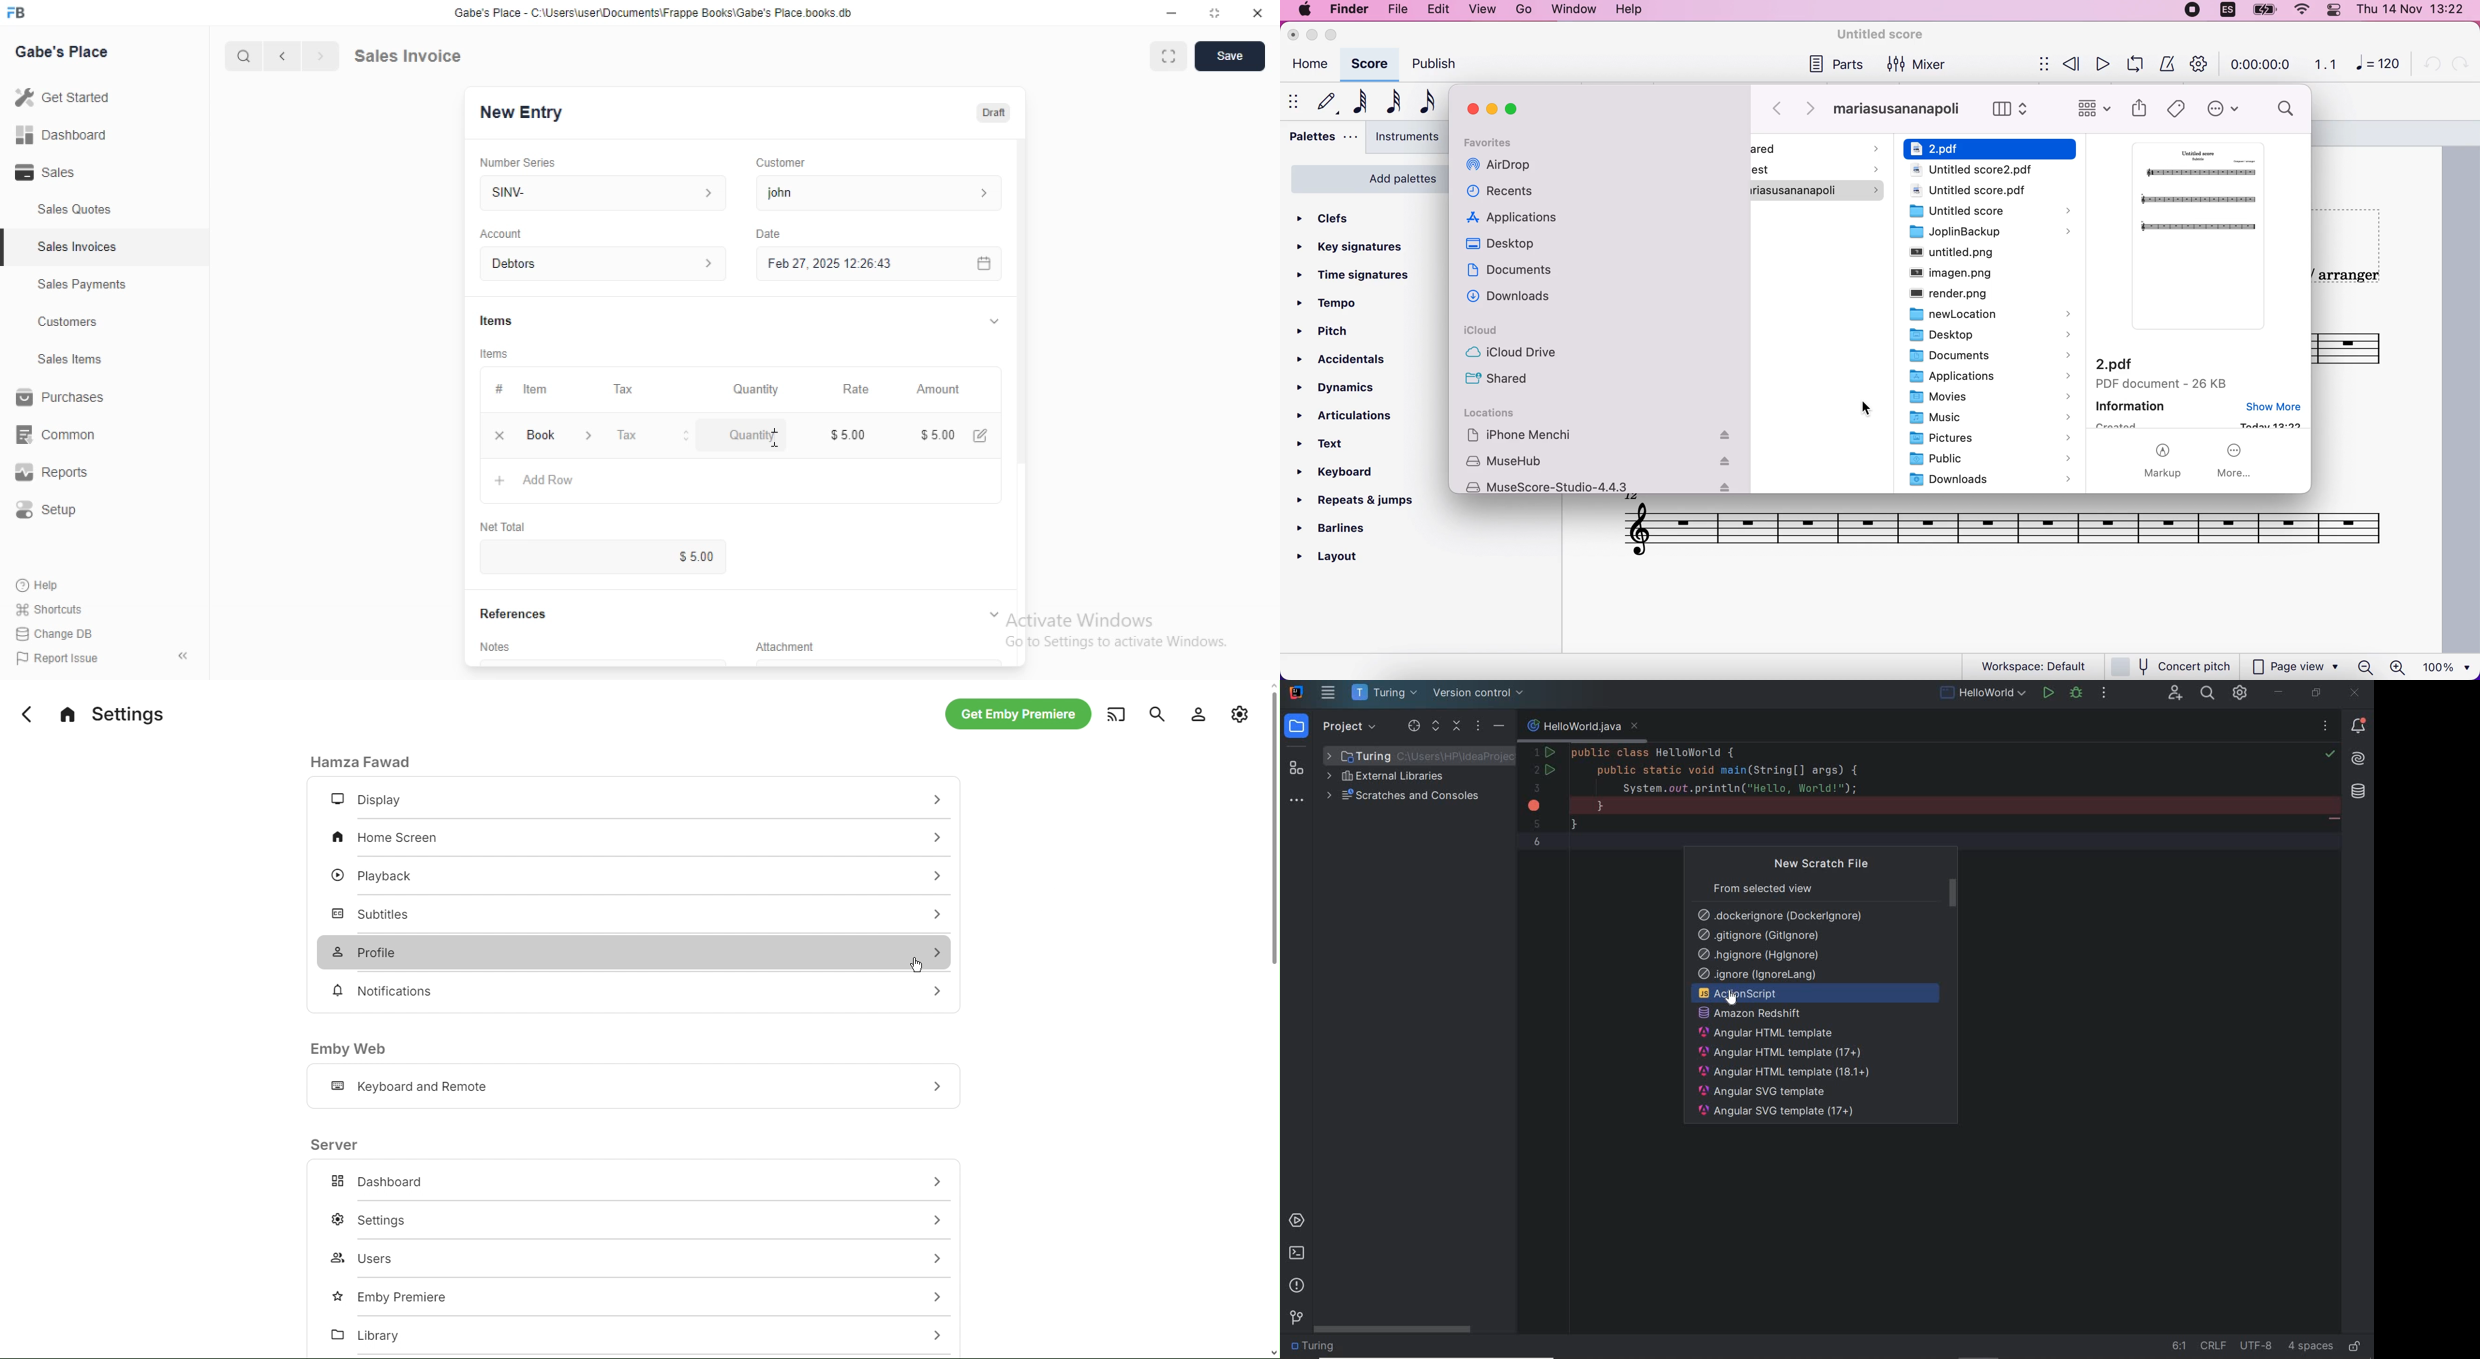  I want to click on [3 Untitled score >, so click(1986, 212).